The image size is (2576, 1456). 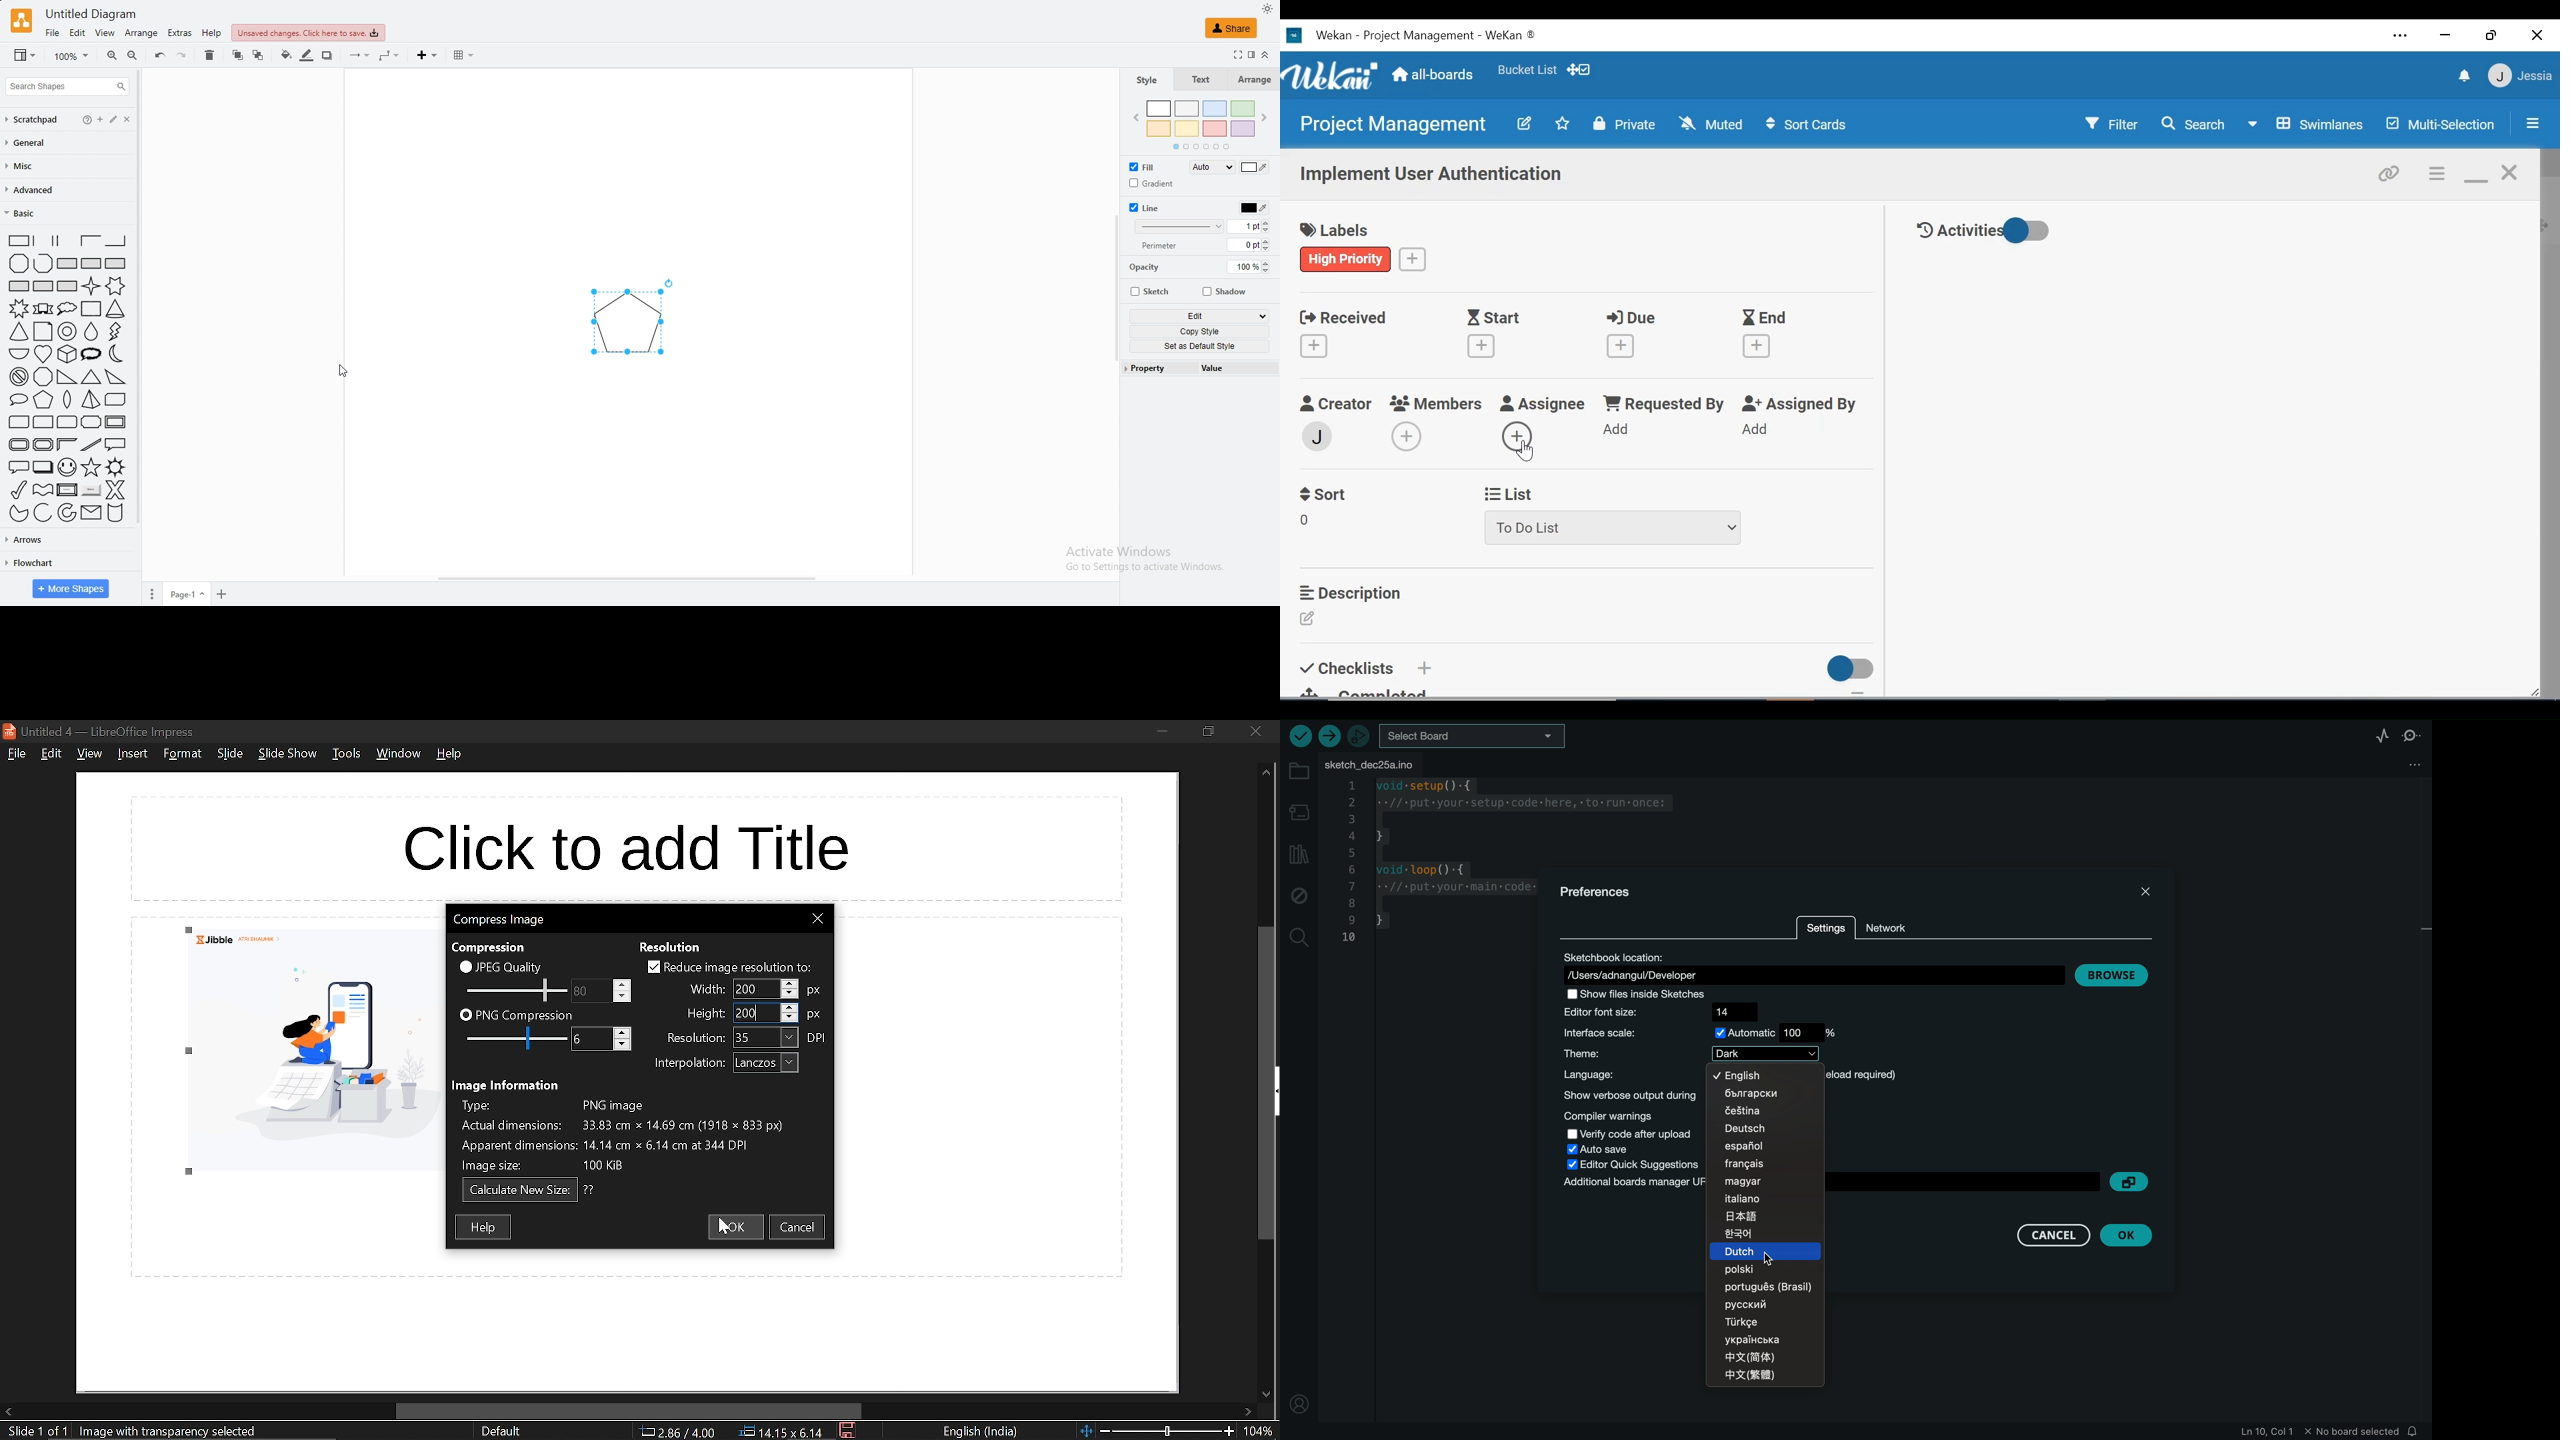 I want to click on line width 1pt, so click(x=1243, y=227).